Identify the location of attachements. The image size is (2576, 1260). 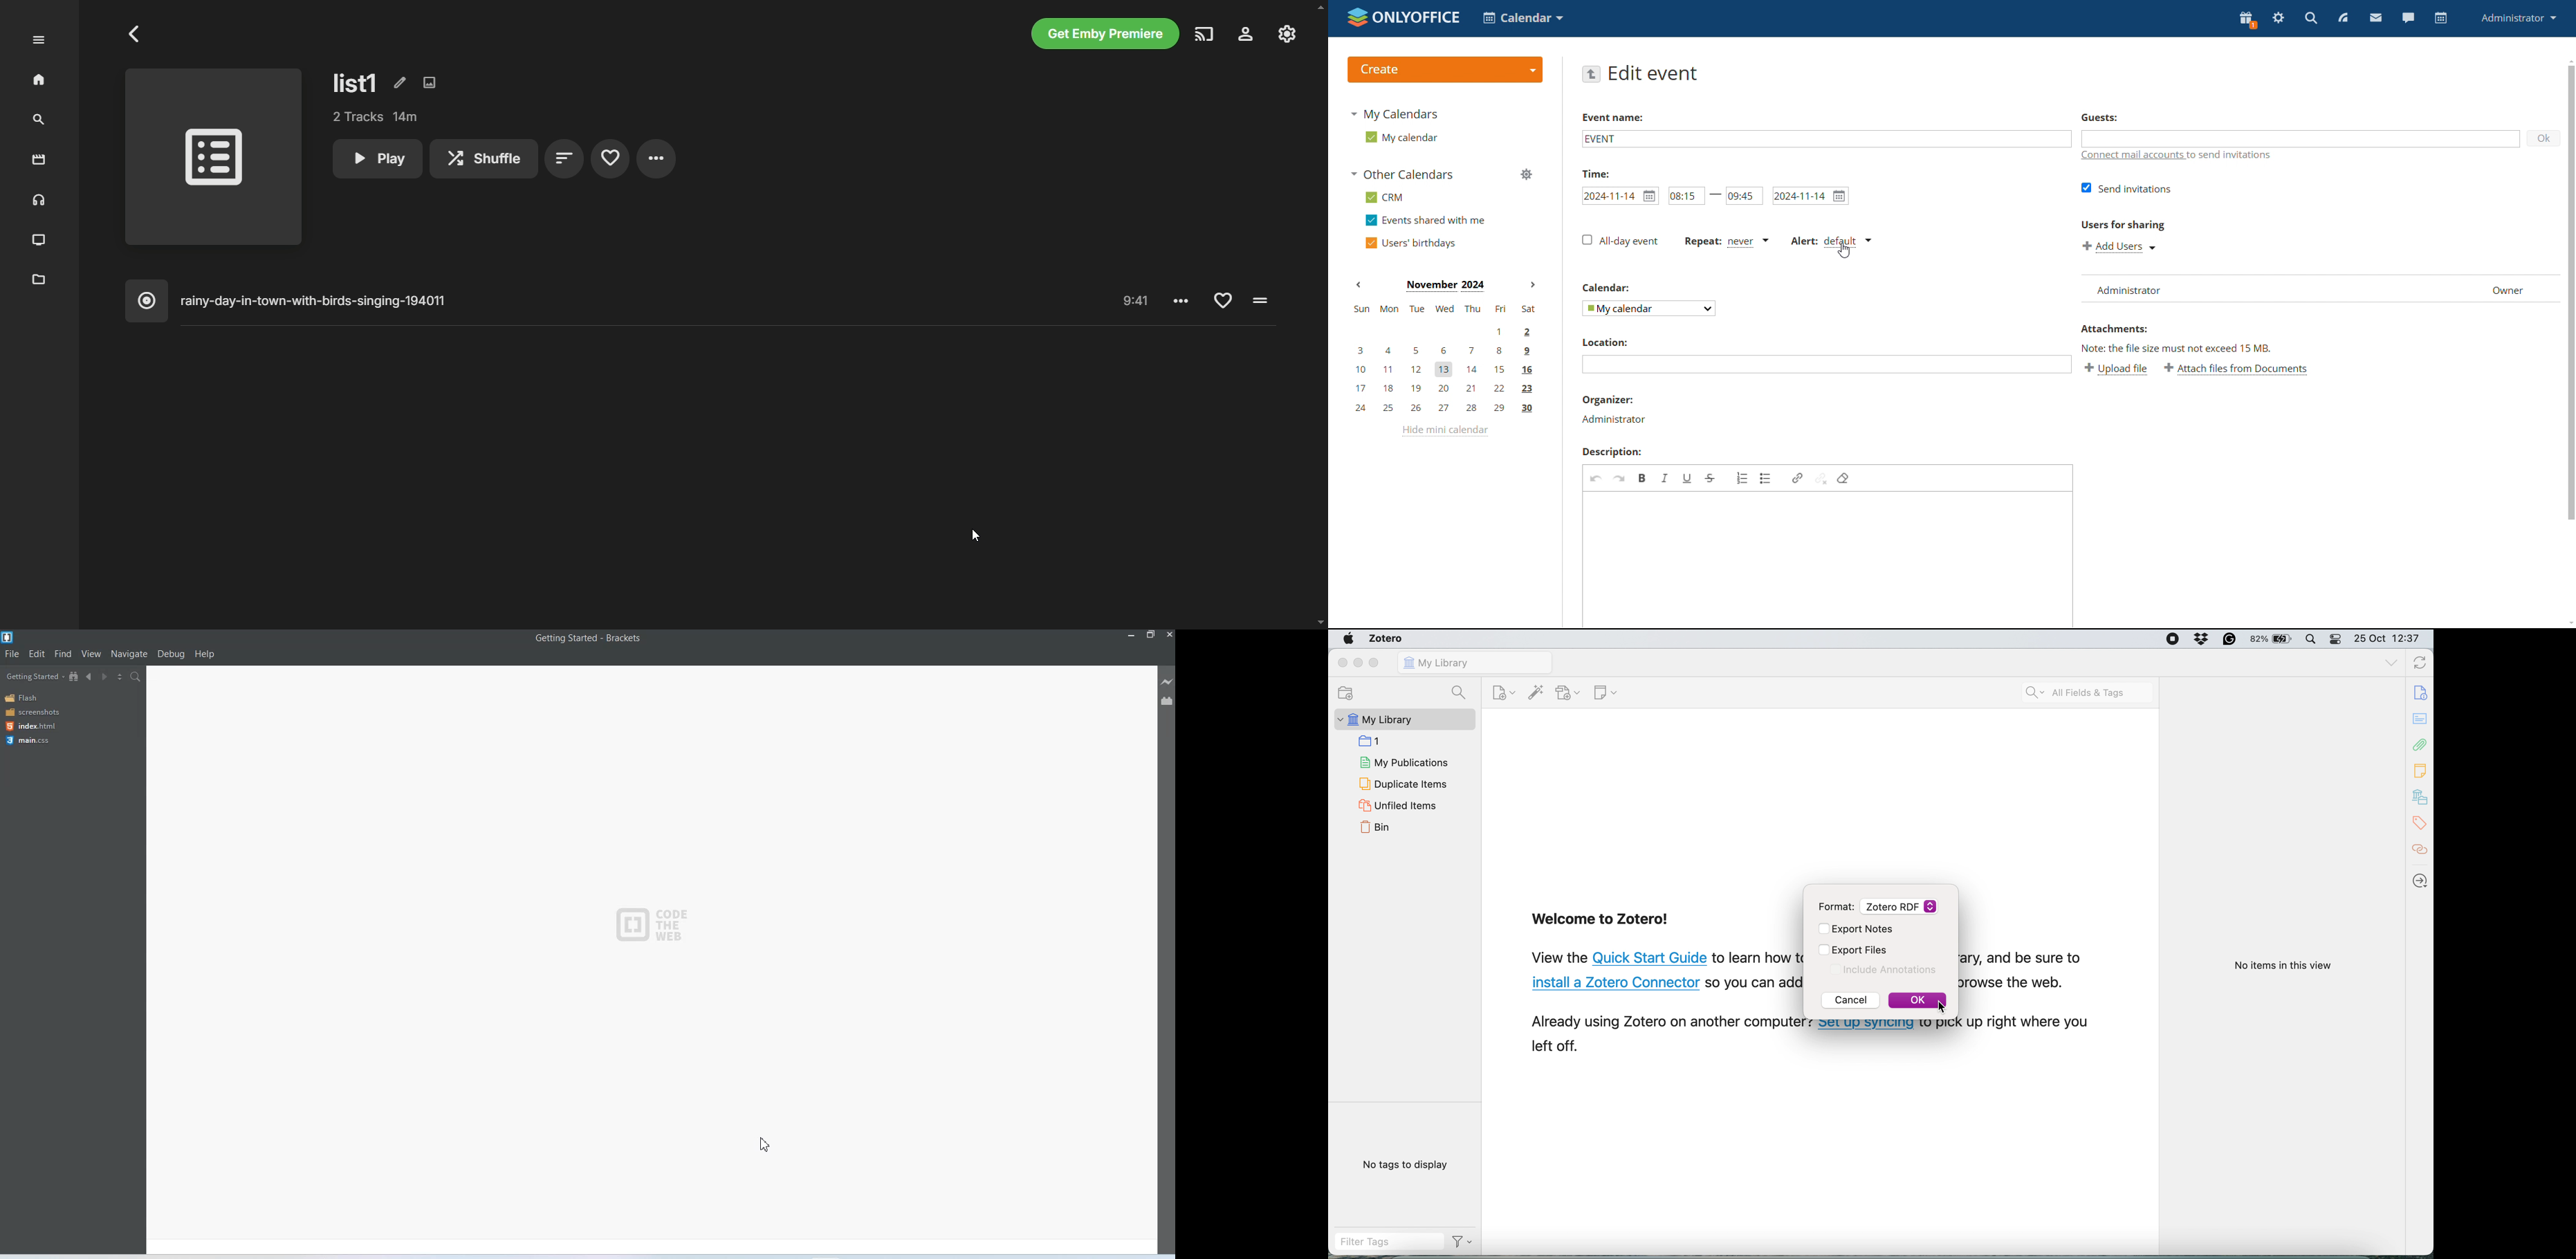
(2421, 747).